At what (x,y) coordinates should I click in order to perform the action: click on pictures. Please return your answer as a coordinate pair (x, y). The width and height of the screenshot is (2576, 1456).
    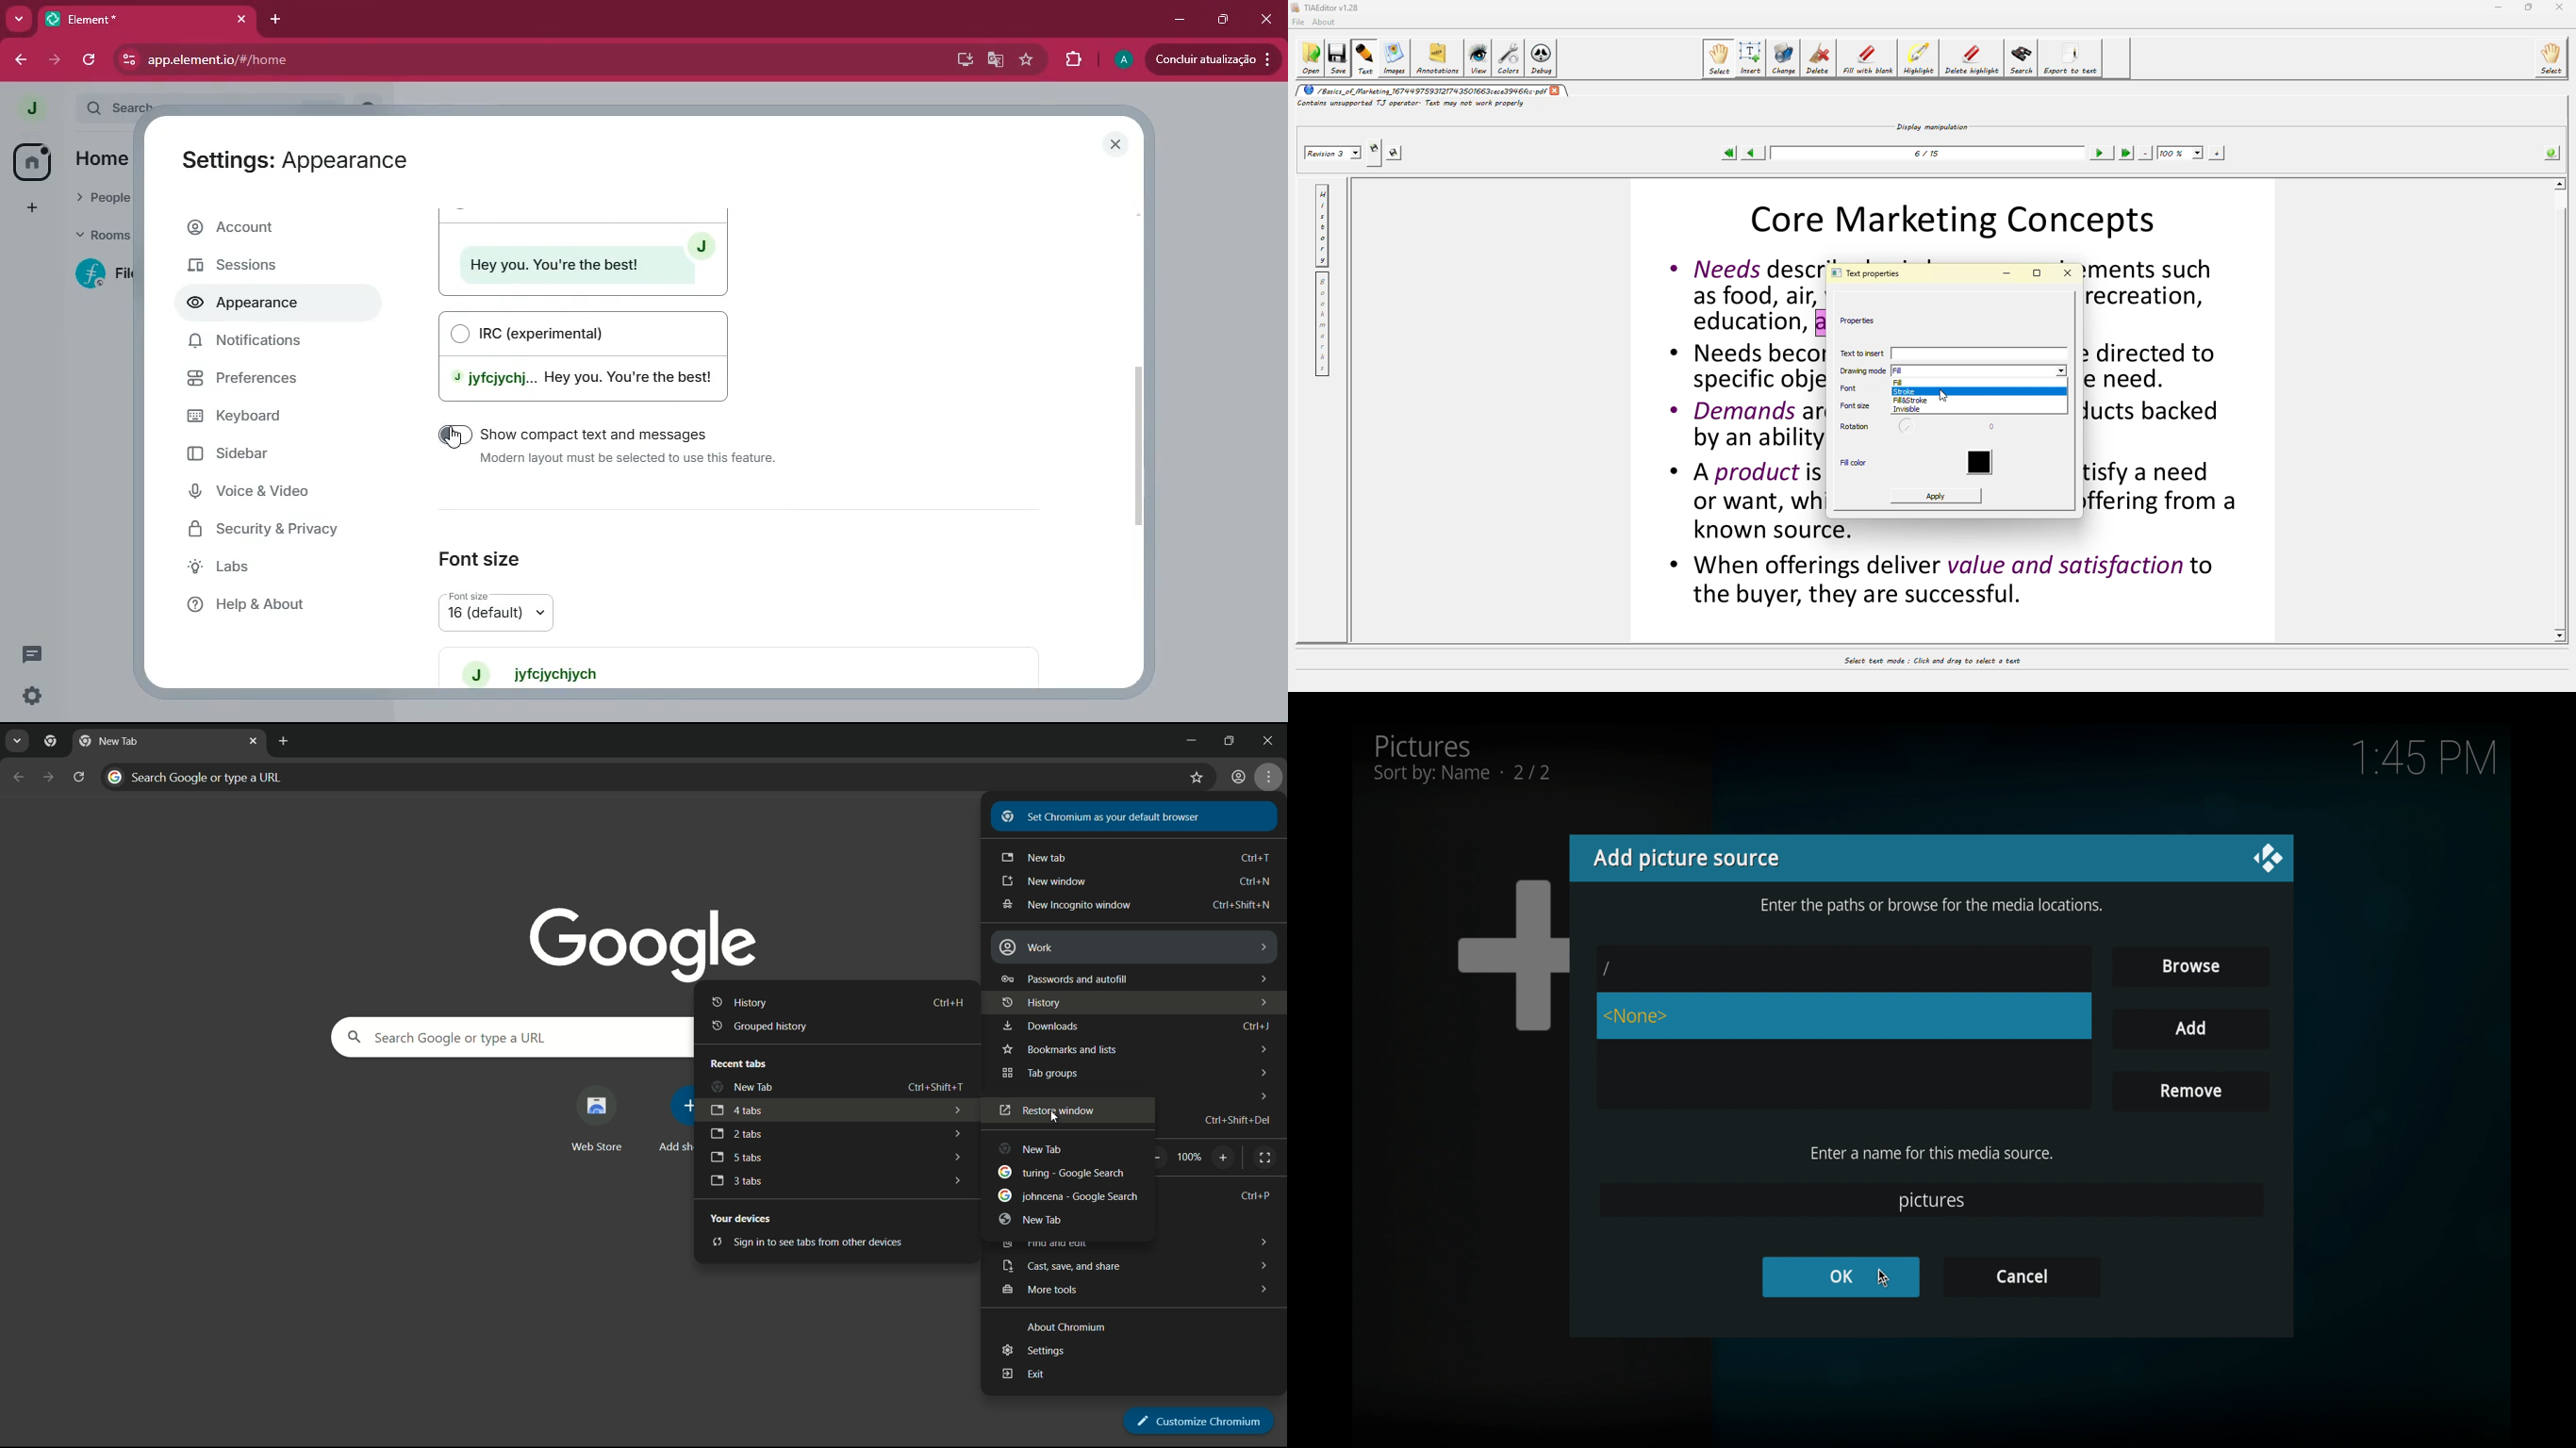
    Looking at the image, I should click on (1931, 1201).